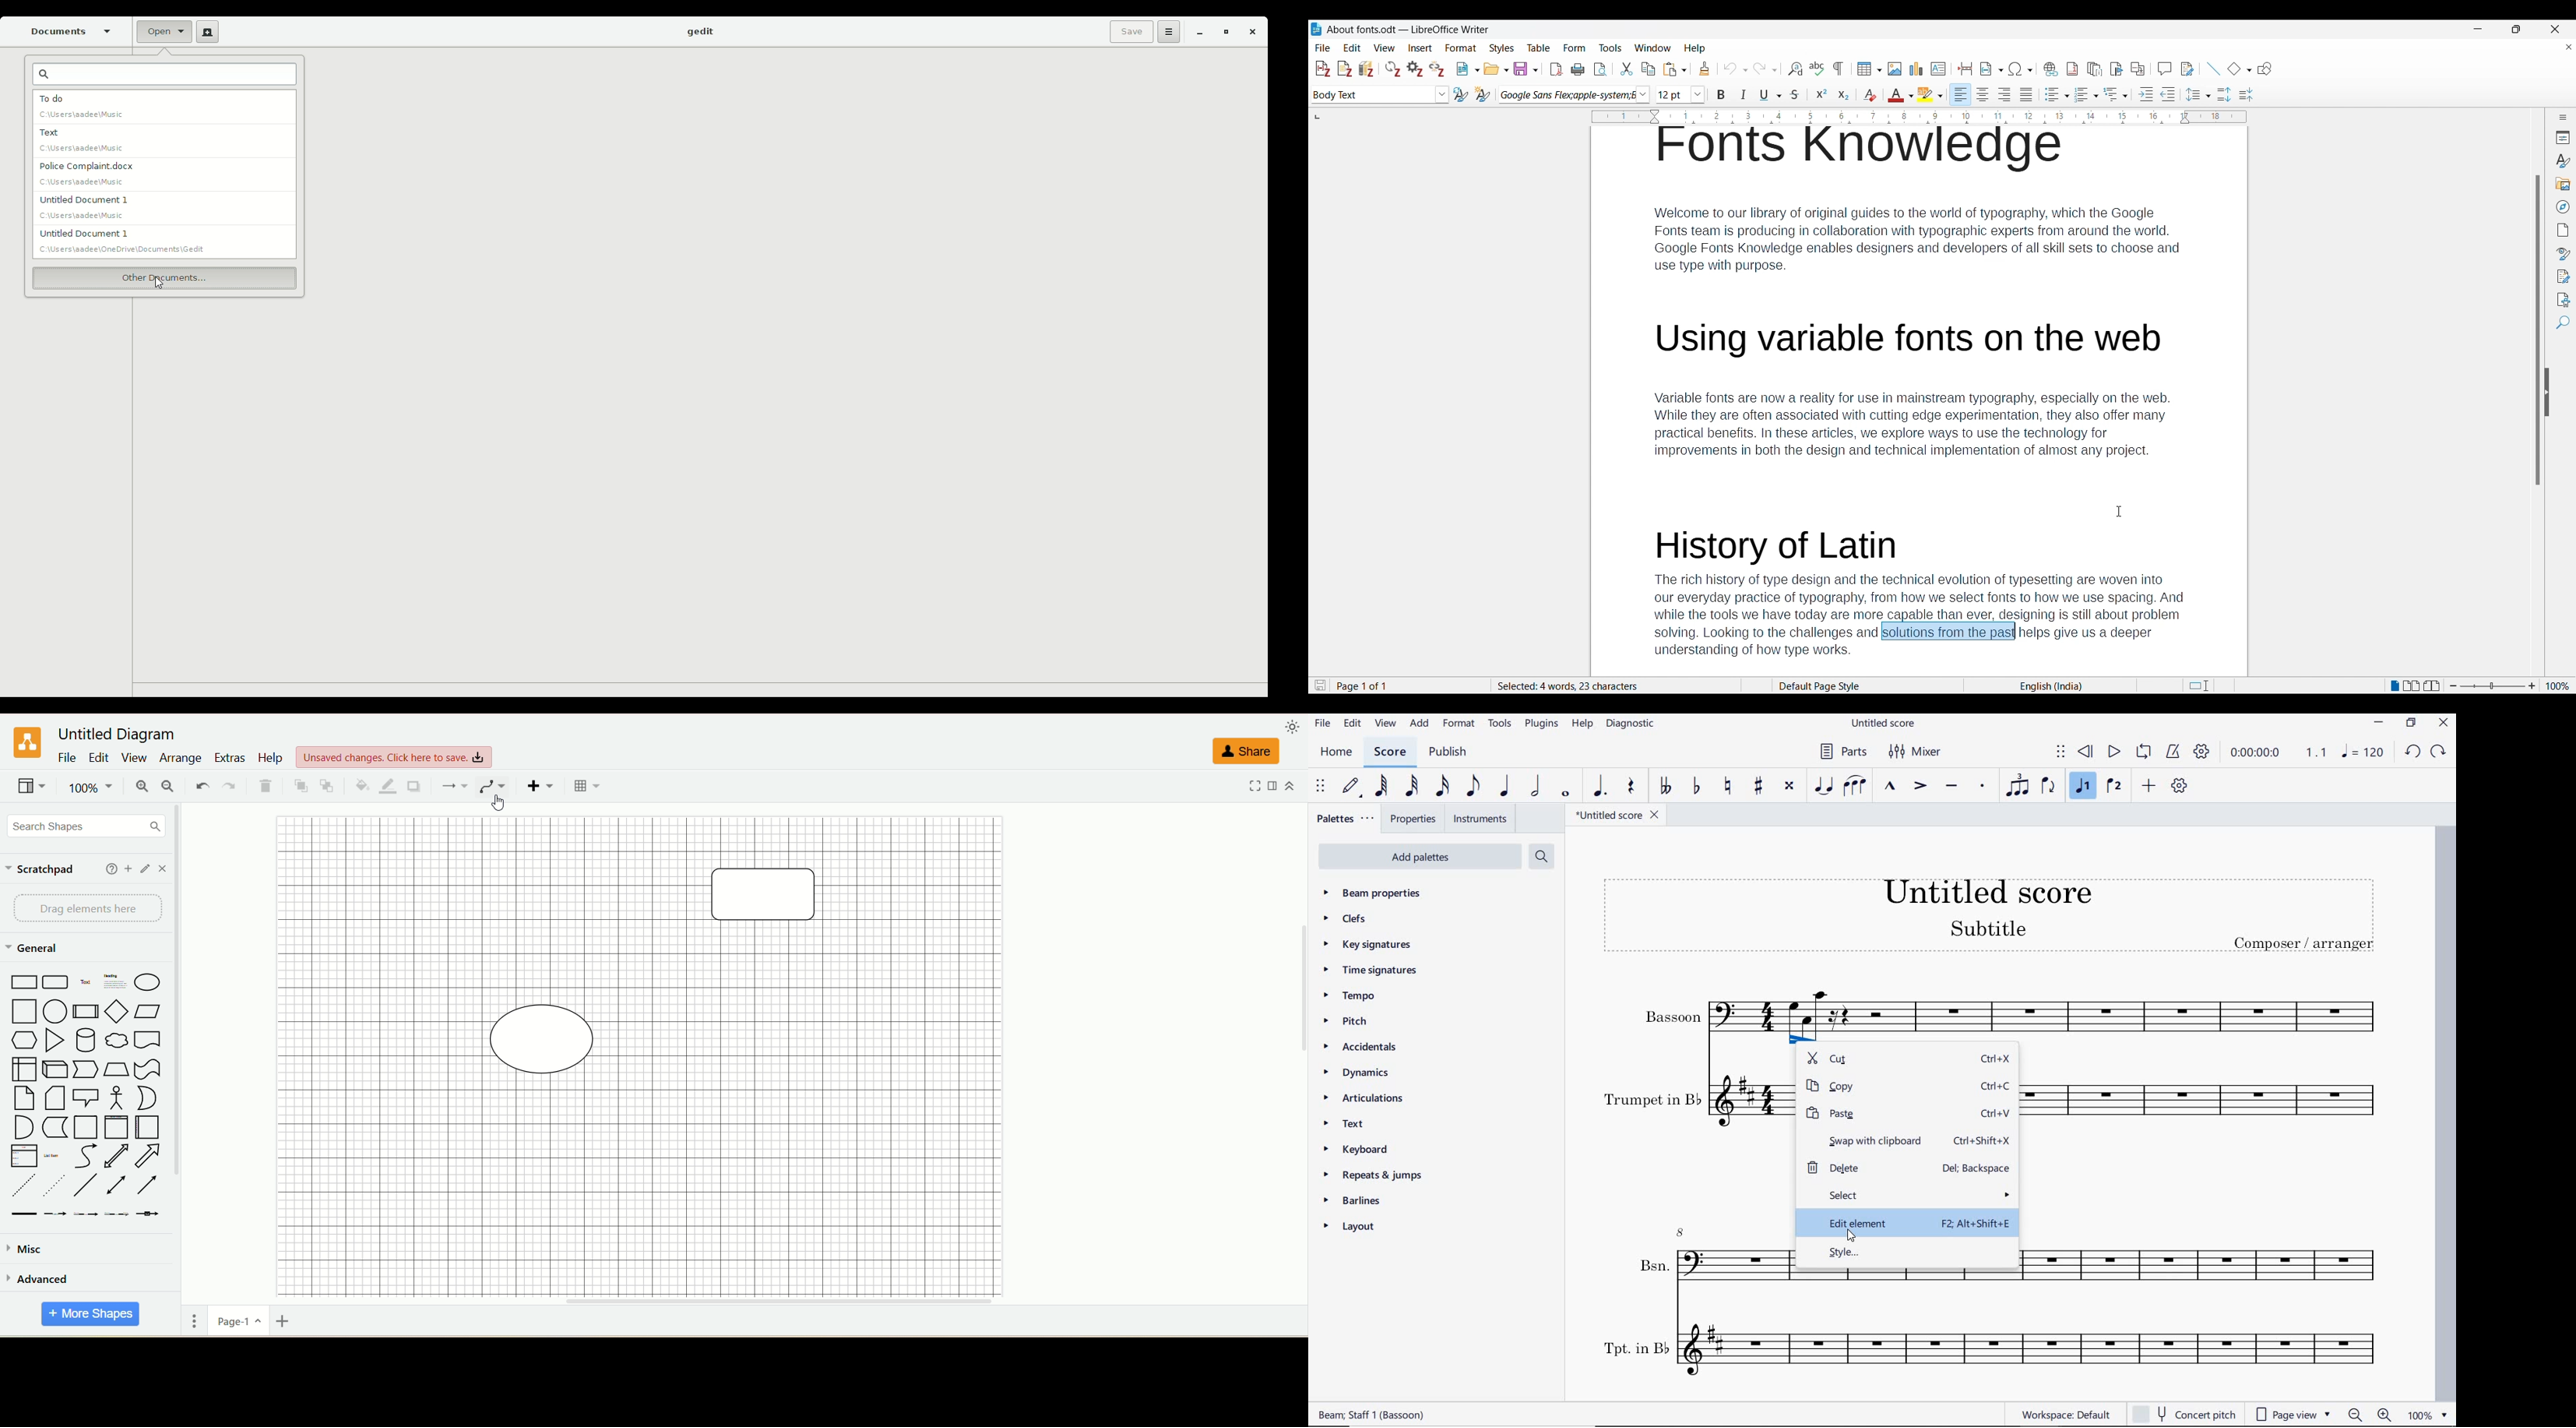 This screenshot has width=2576, height=1428. What do you see at coordinates (166, 869) in the screenshot?
I see `close` at bounding box center [166, 869].